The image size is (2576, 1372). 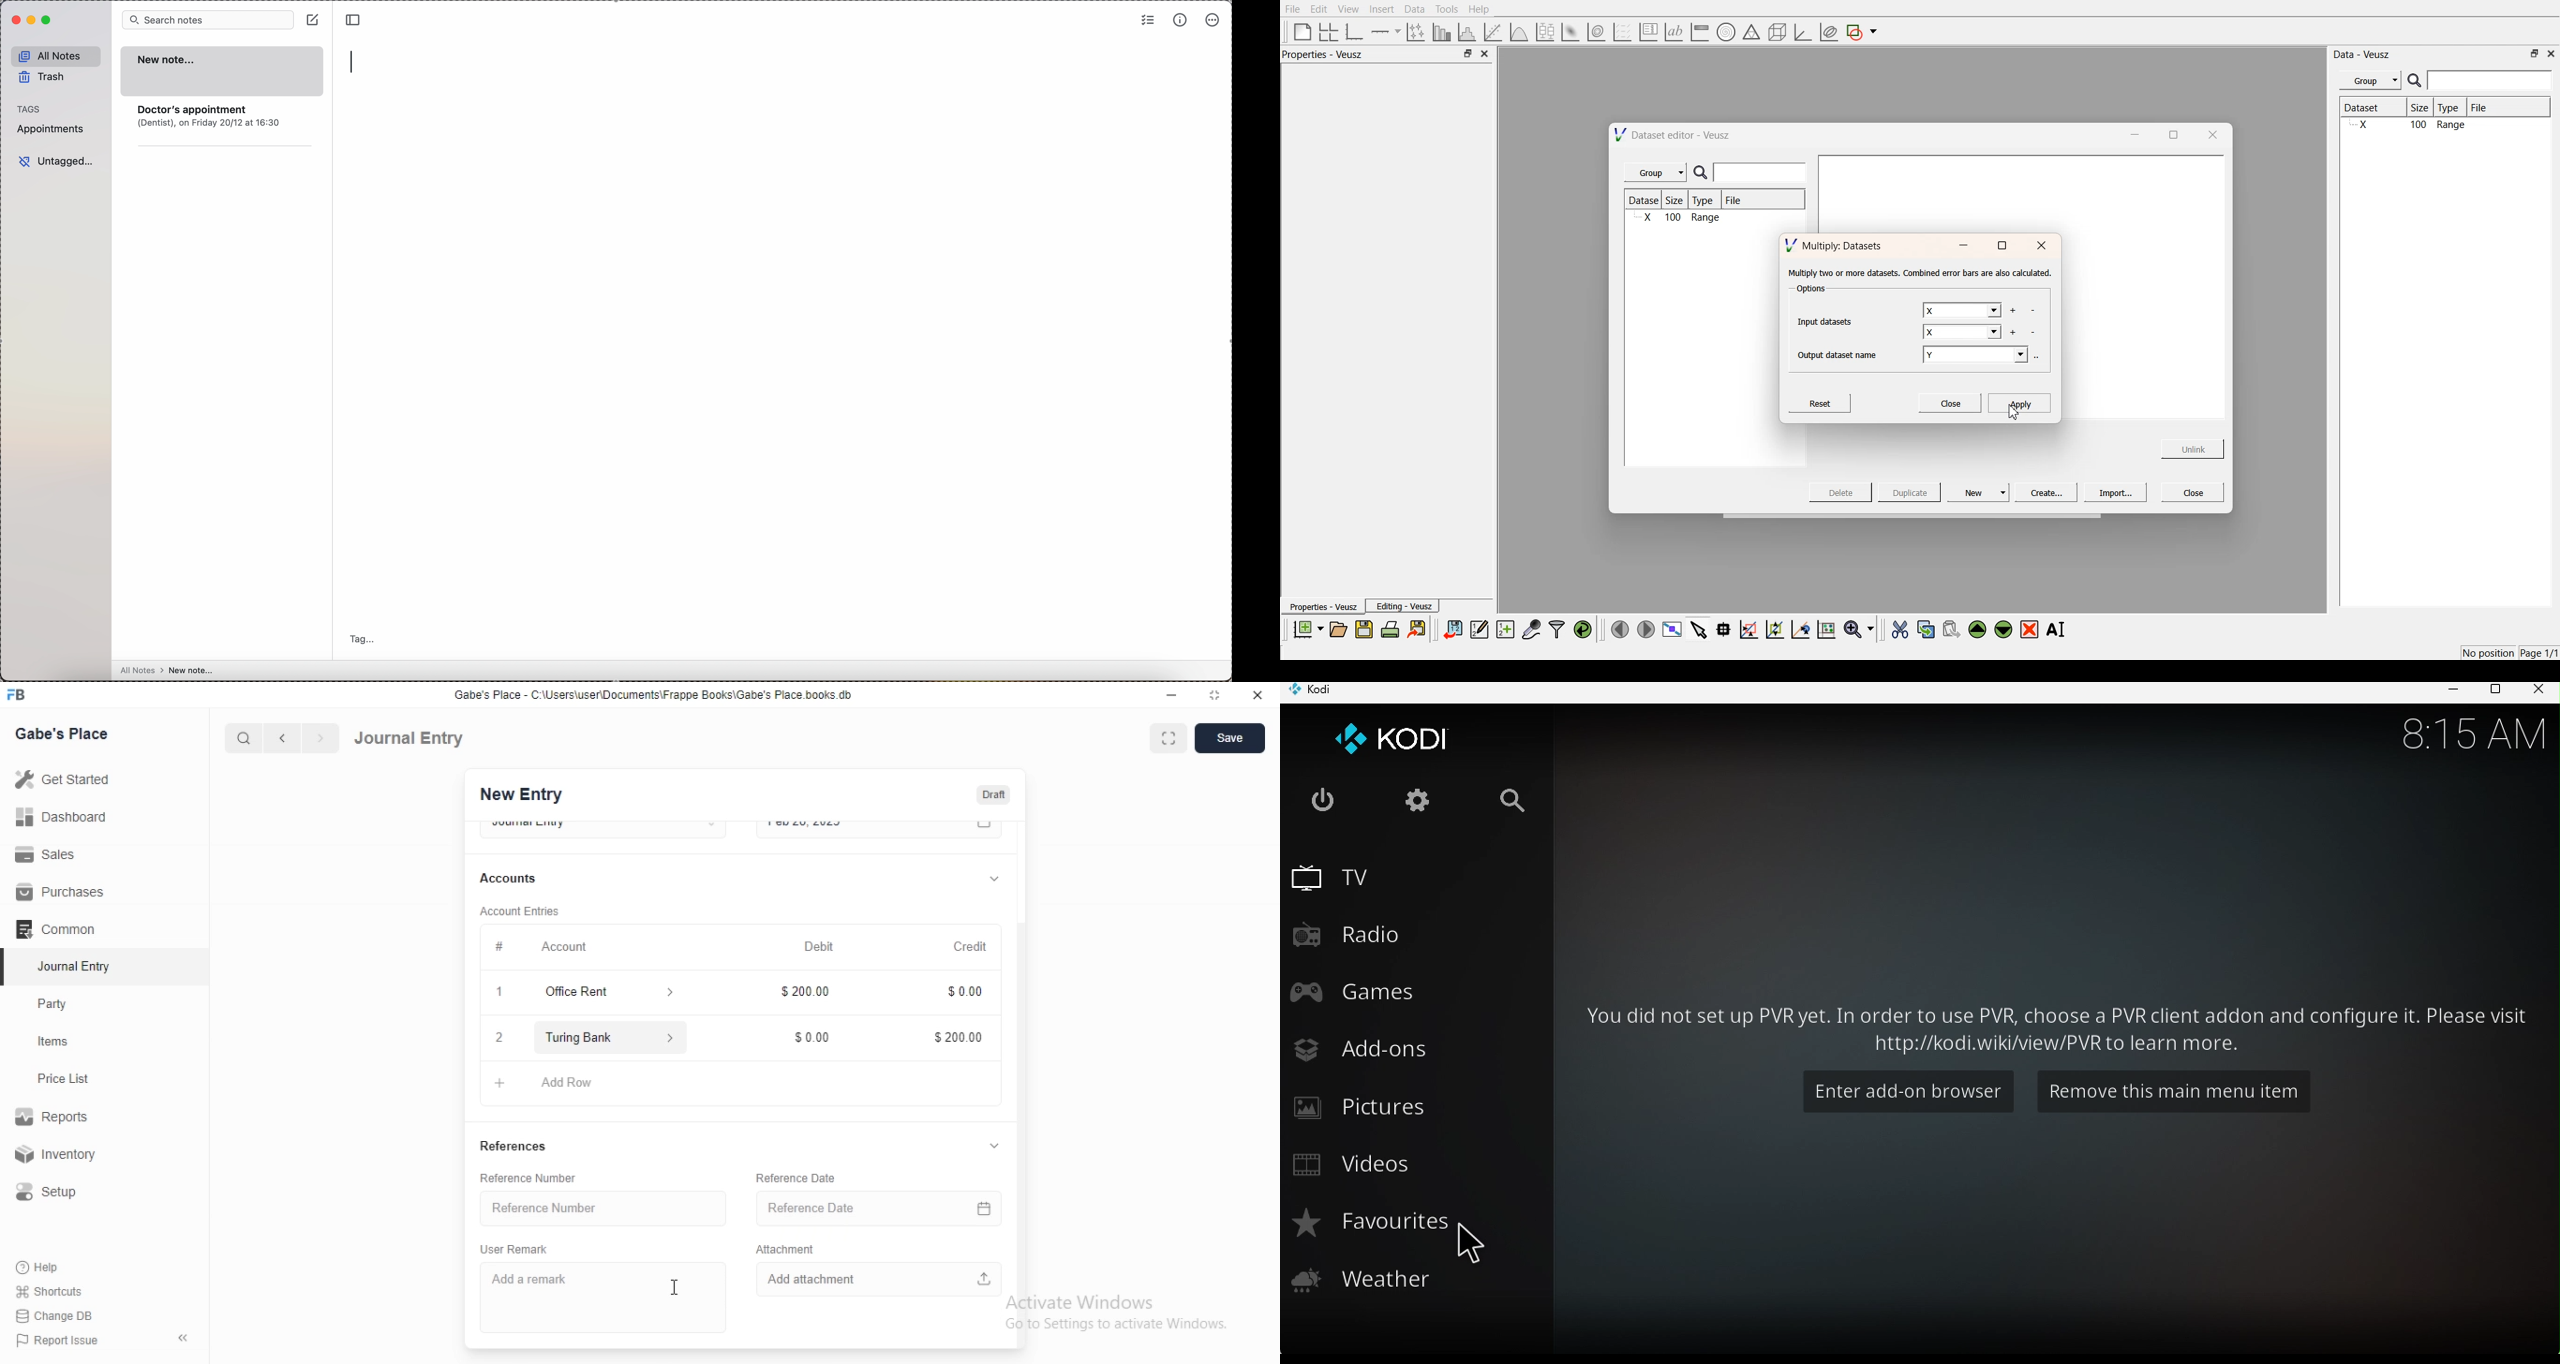 I want to click on text cursor, so click(x=356, y=61).